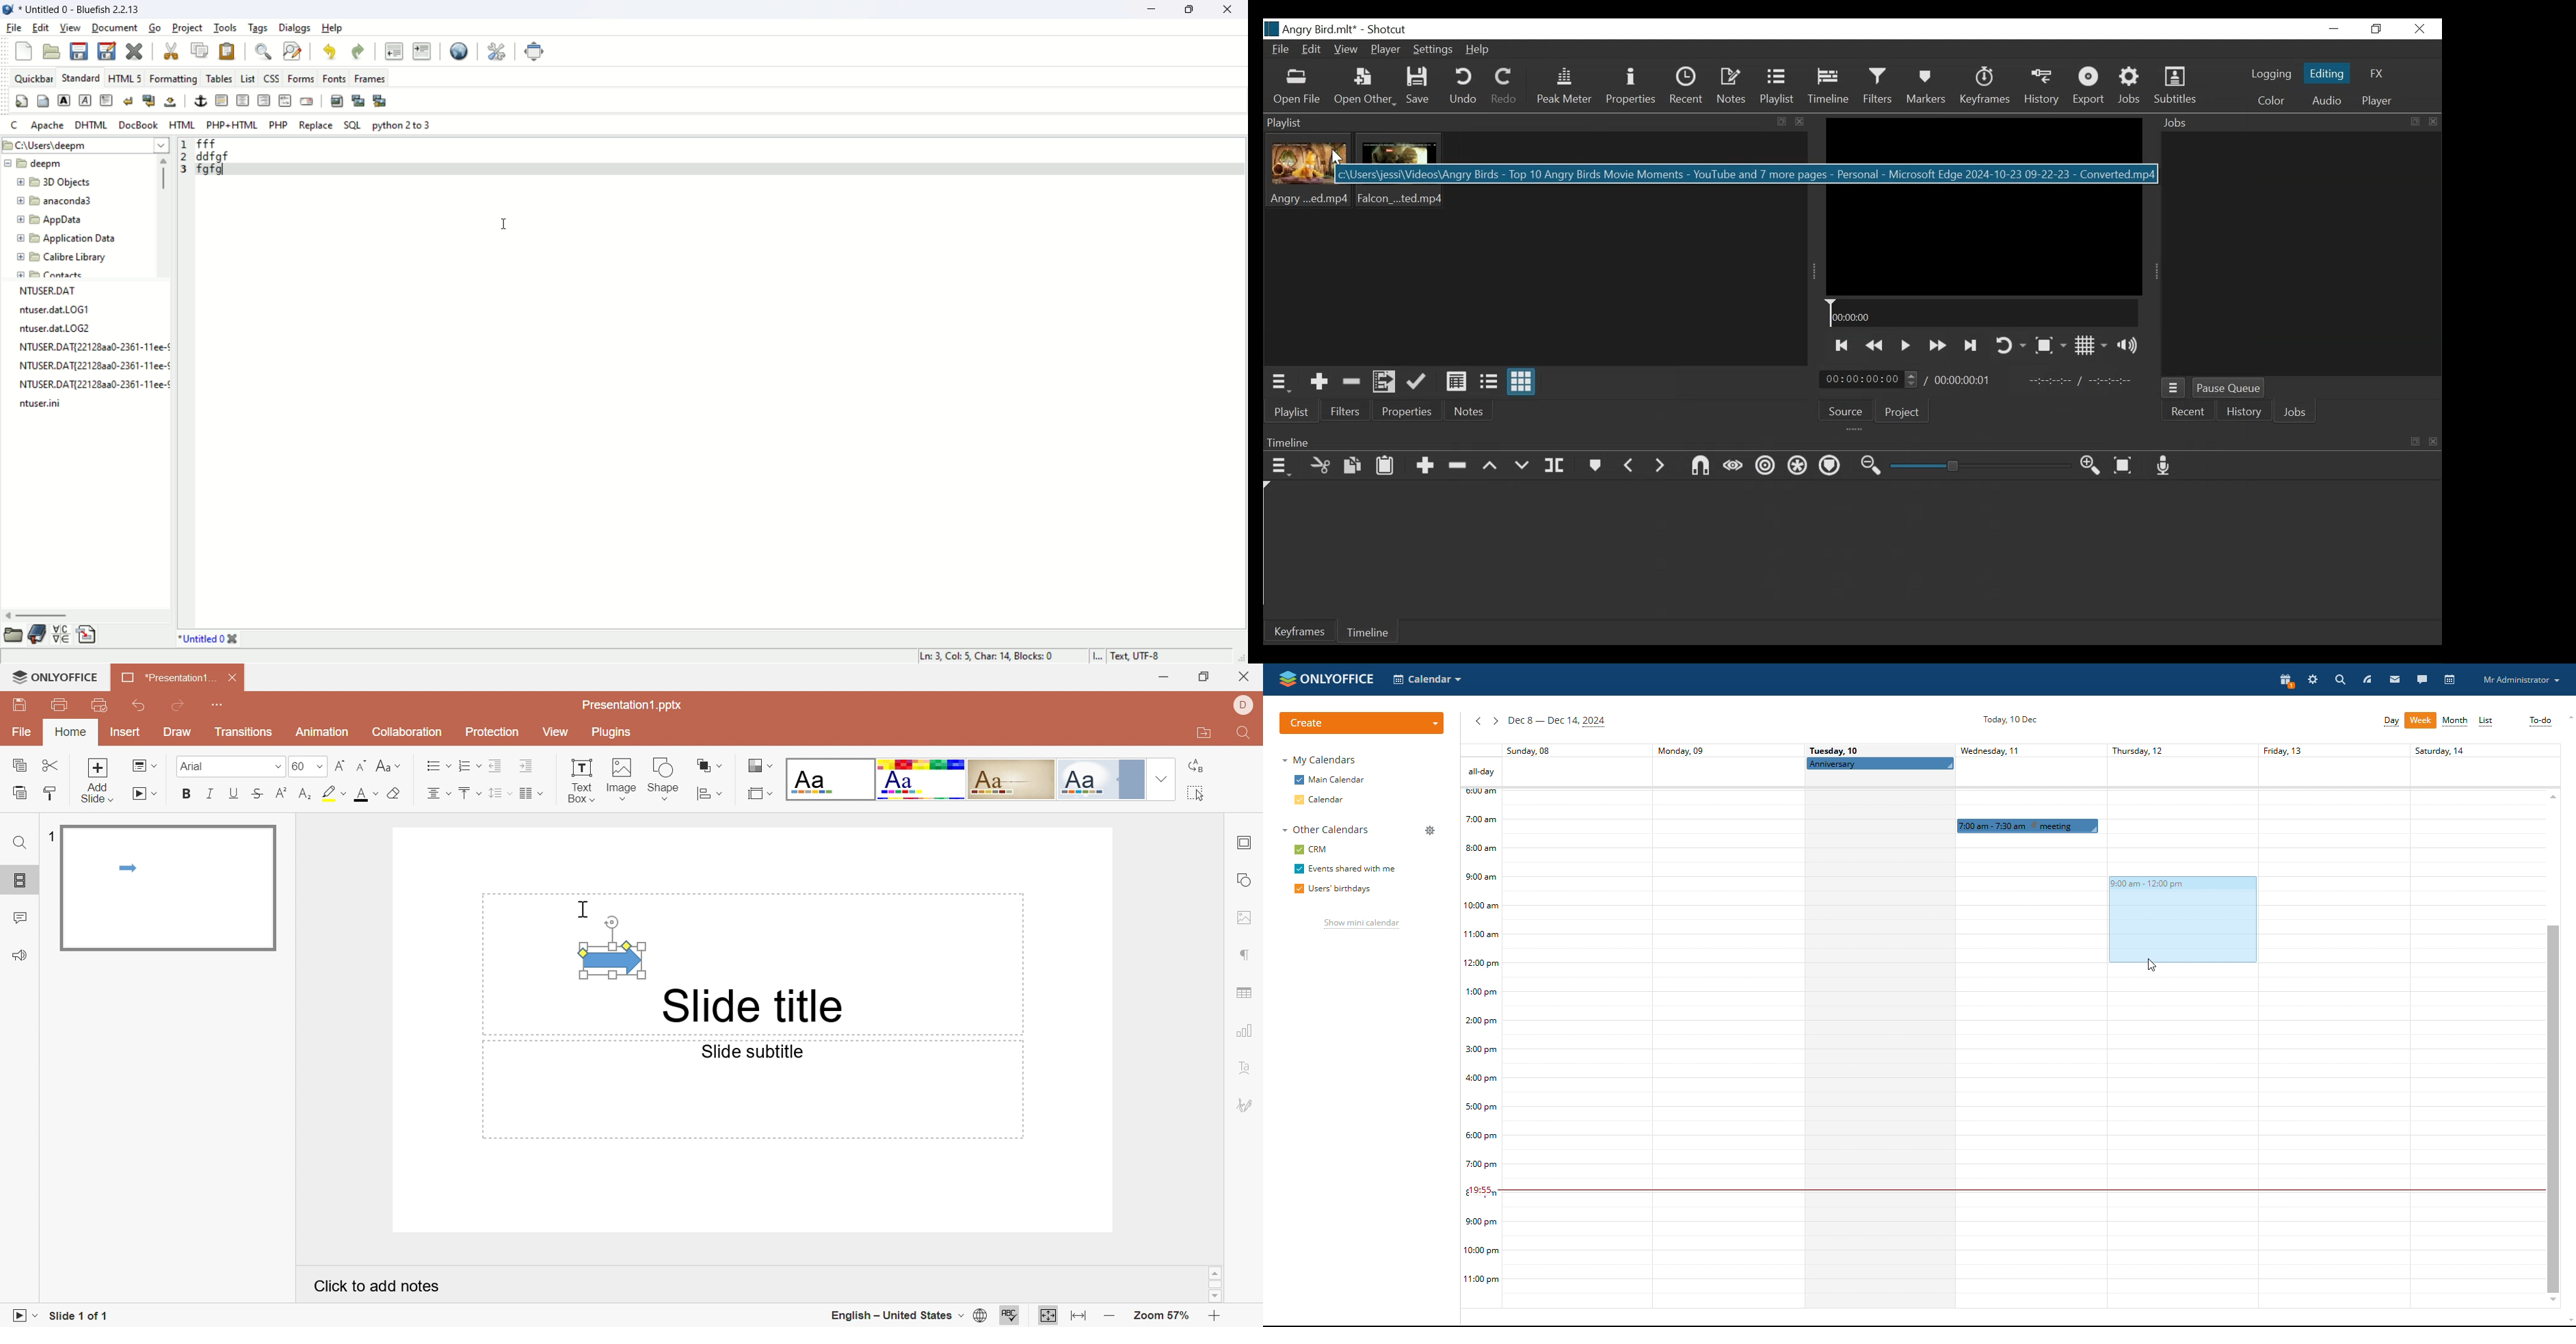  What do you see at coordinates (2486, 722) in the screenshot?
I see `list view` at bounding box center [2486, 722].